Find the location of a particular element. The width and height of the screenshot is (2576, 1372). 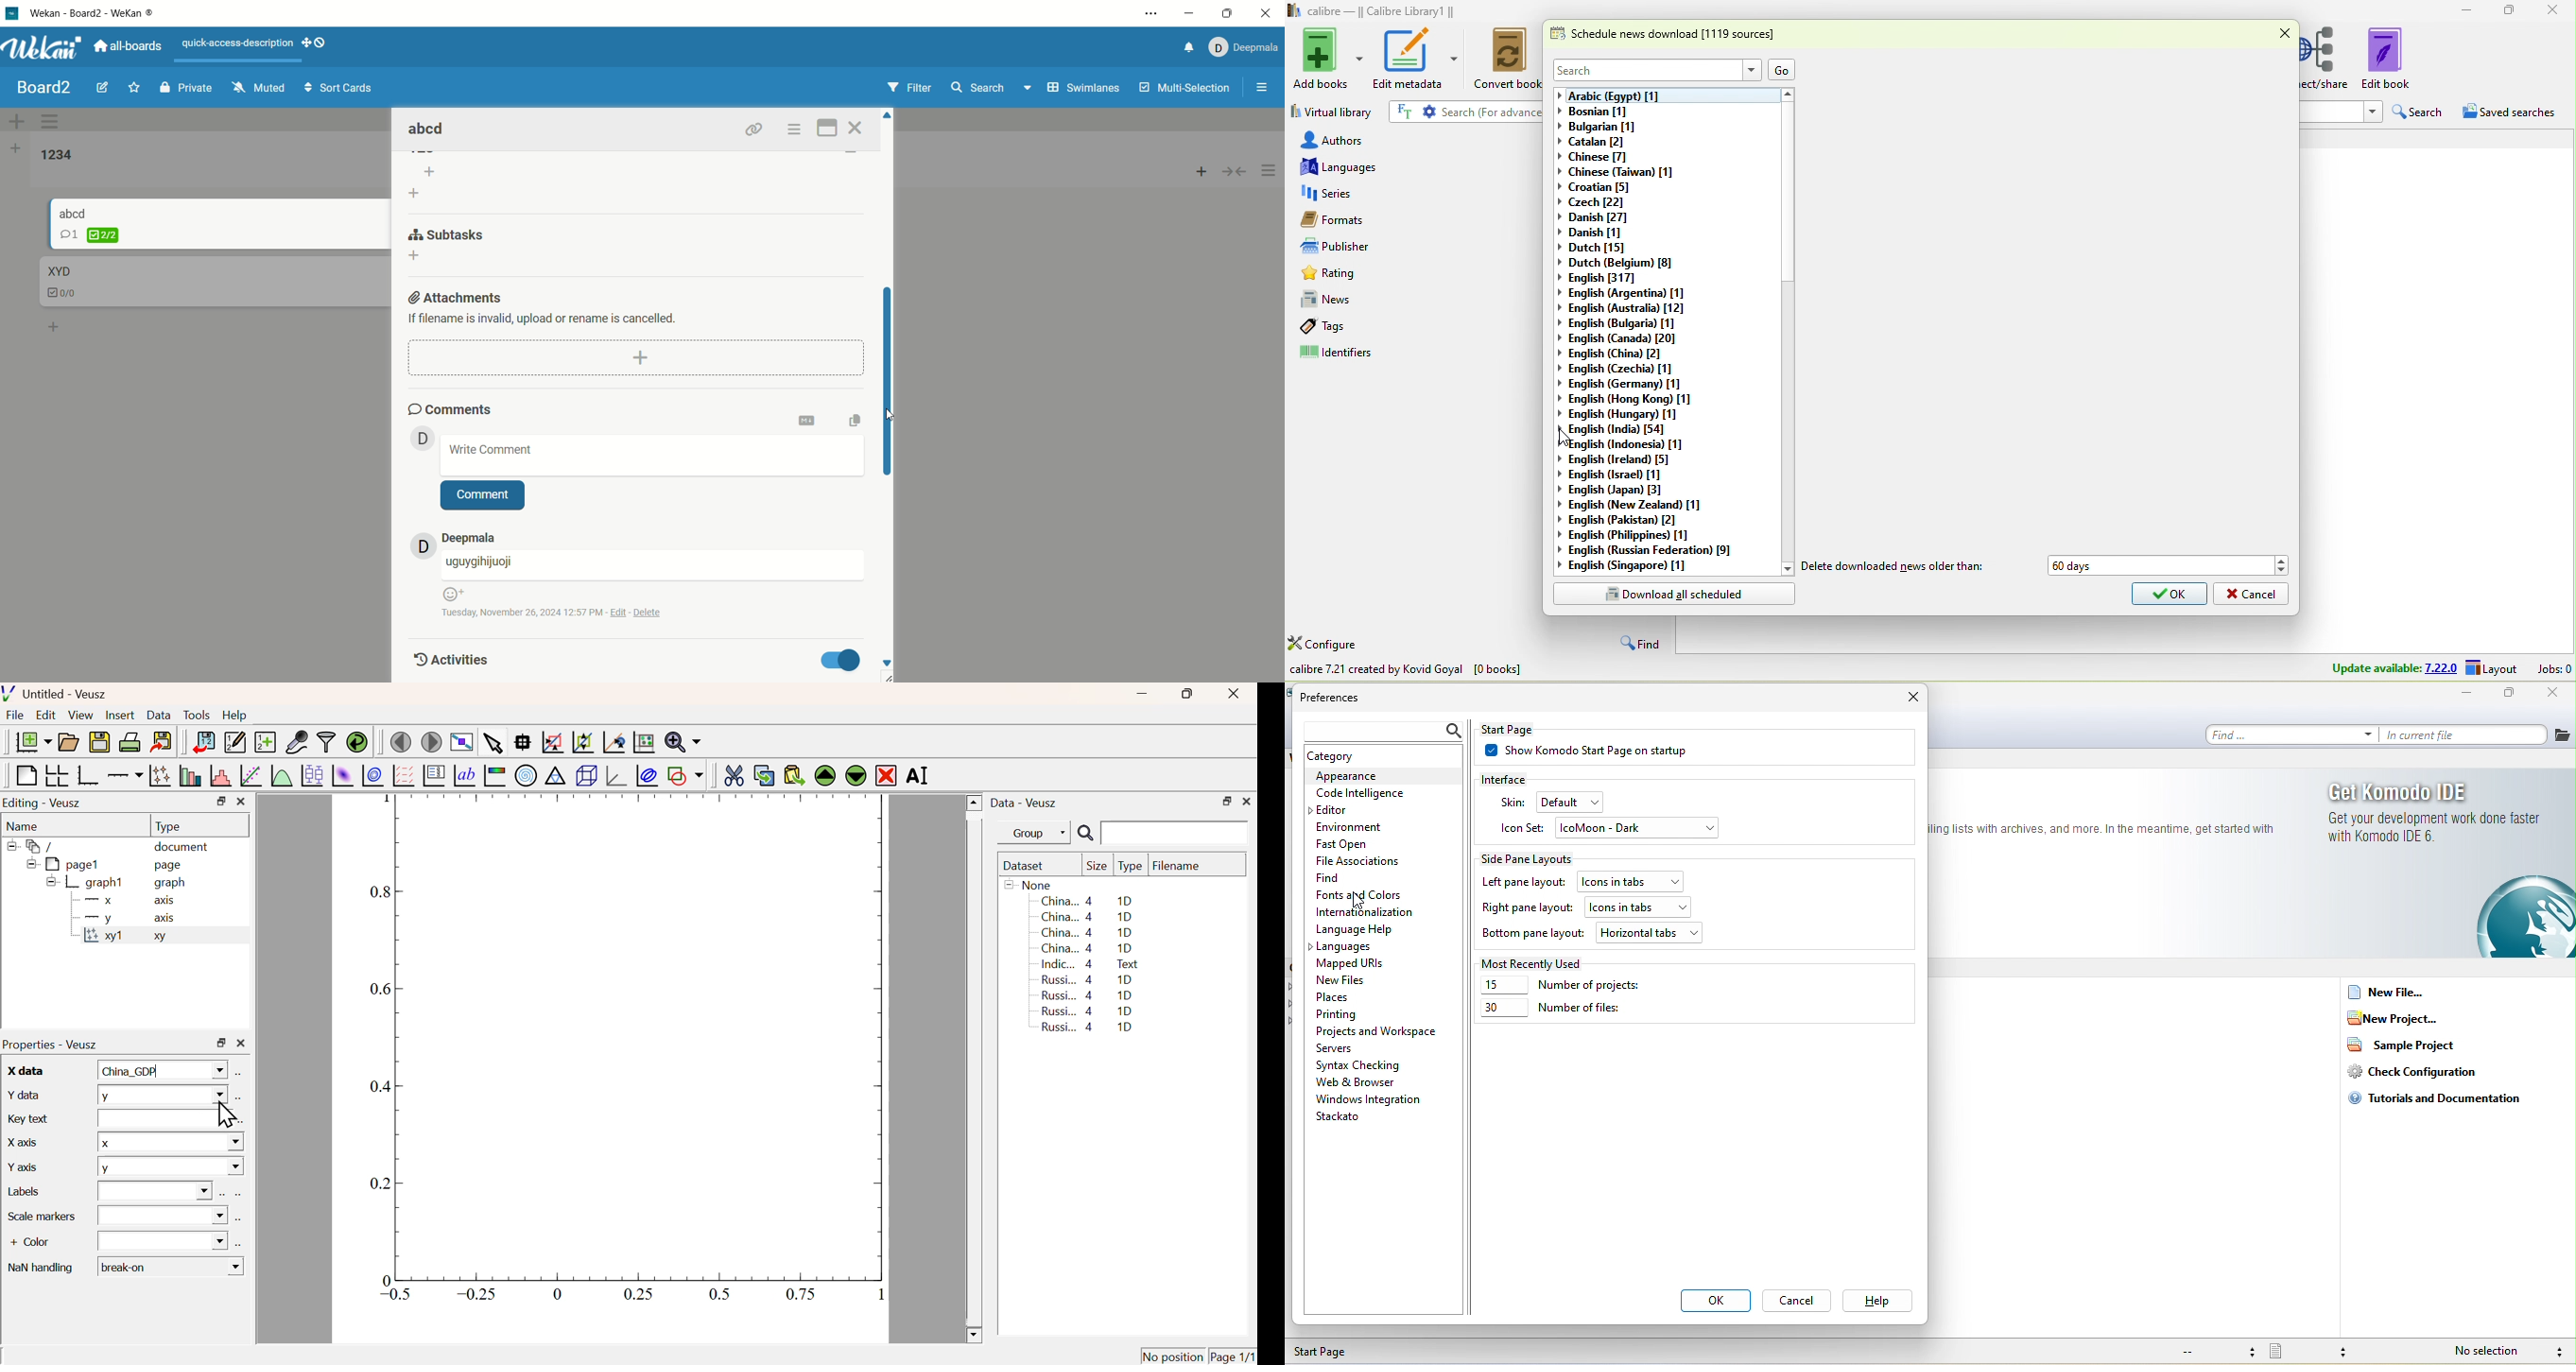

edit is located at coordinates (102, 86).